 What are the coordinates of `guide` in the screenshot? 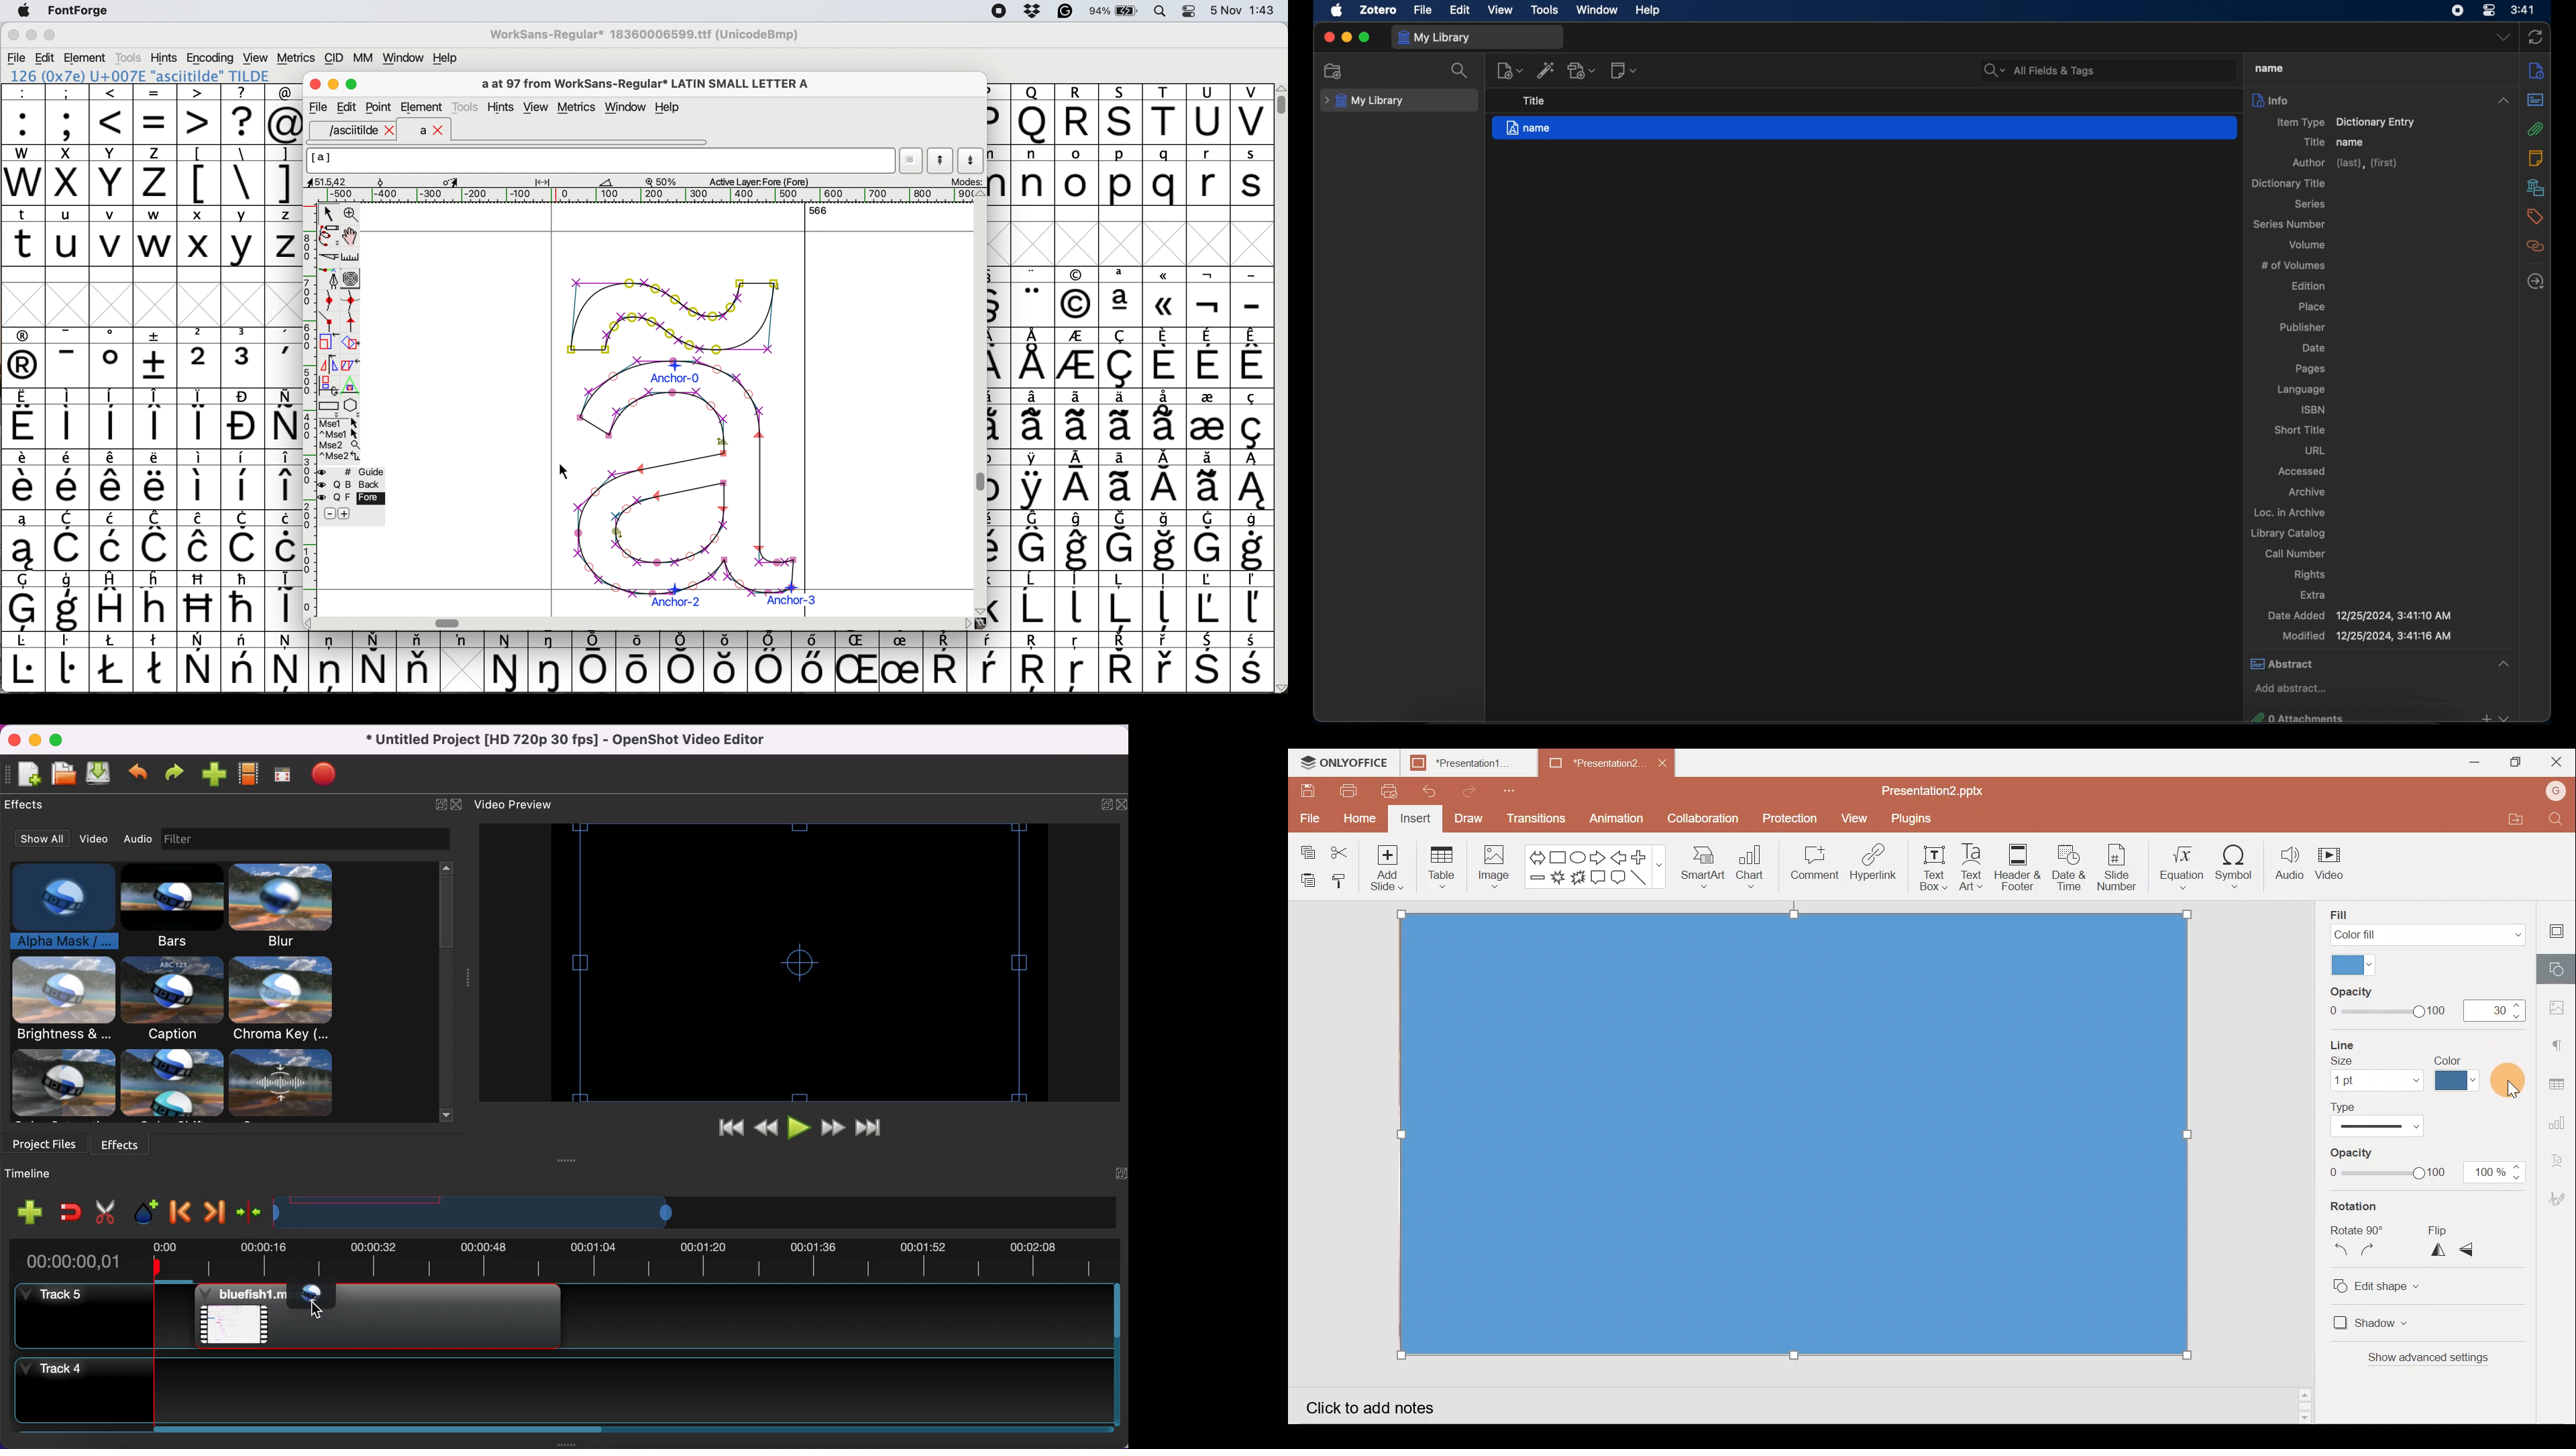 It's located at (357, 471).